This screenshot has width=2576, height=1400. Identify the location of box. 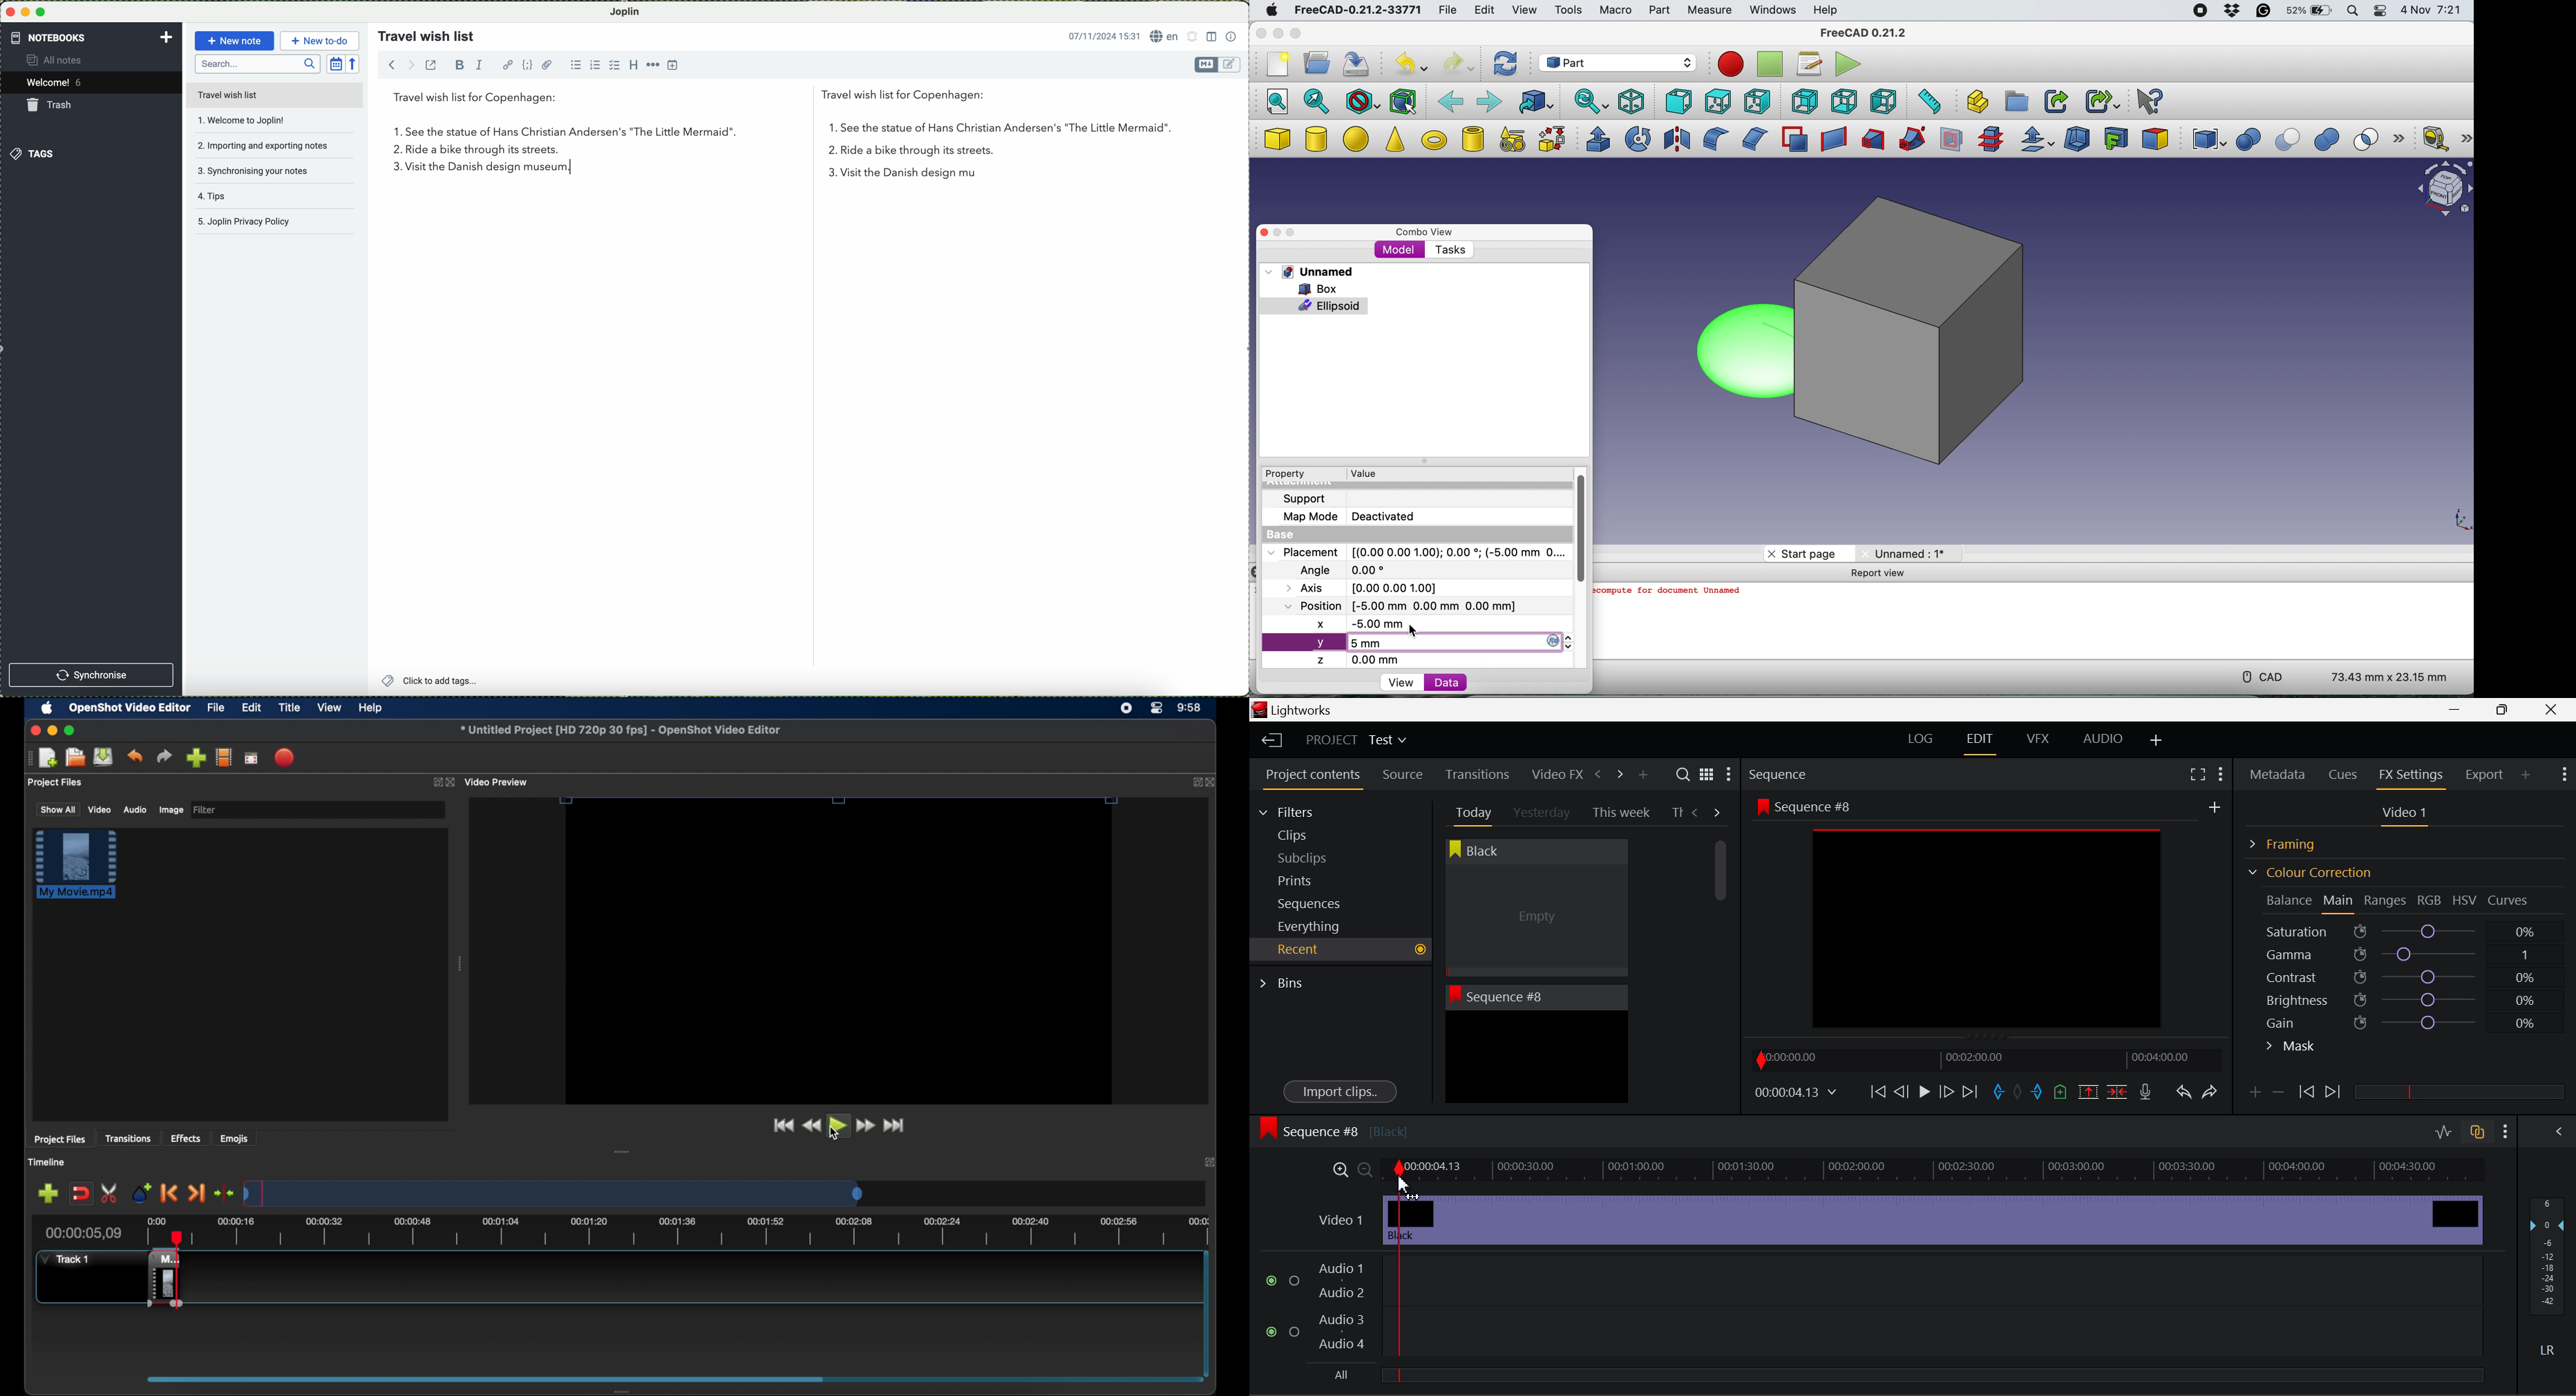
(1315, 288).